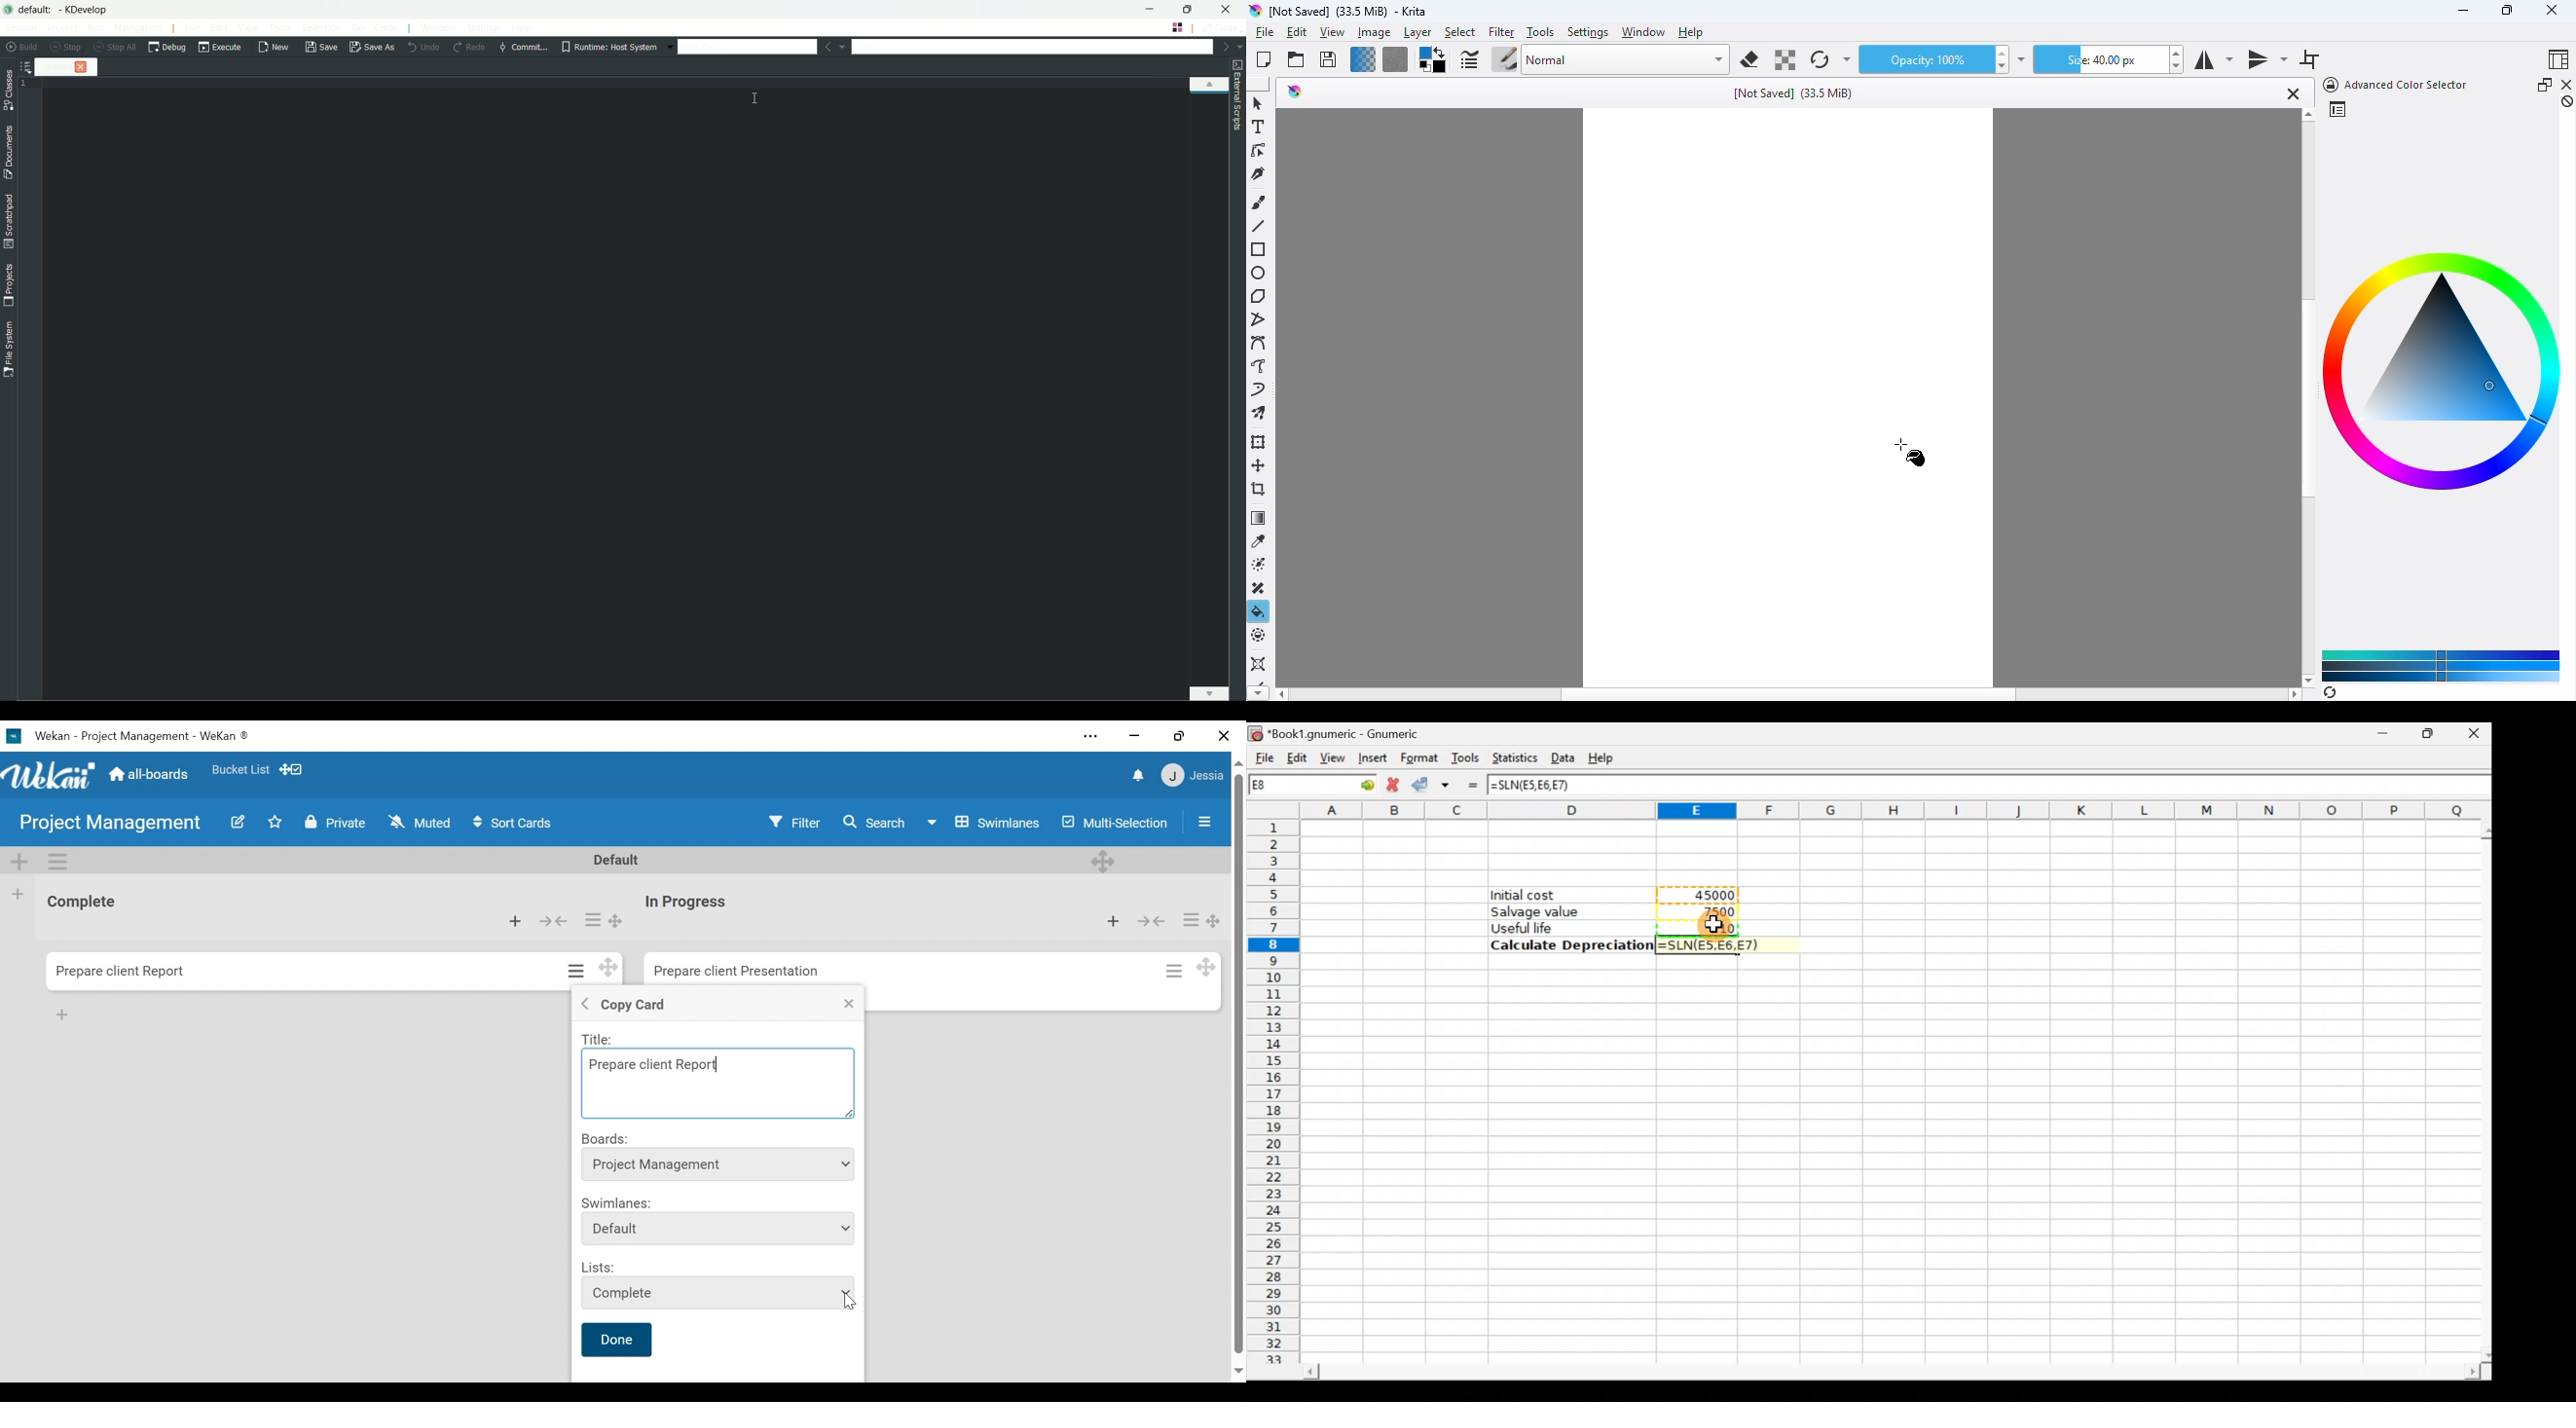 The width and height of the screenshot is (2576, 1428). What do you see at coordinates (601, 1039) in the screenshot?
I see `Title` at bounding box center [601, 1039].